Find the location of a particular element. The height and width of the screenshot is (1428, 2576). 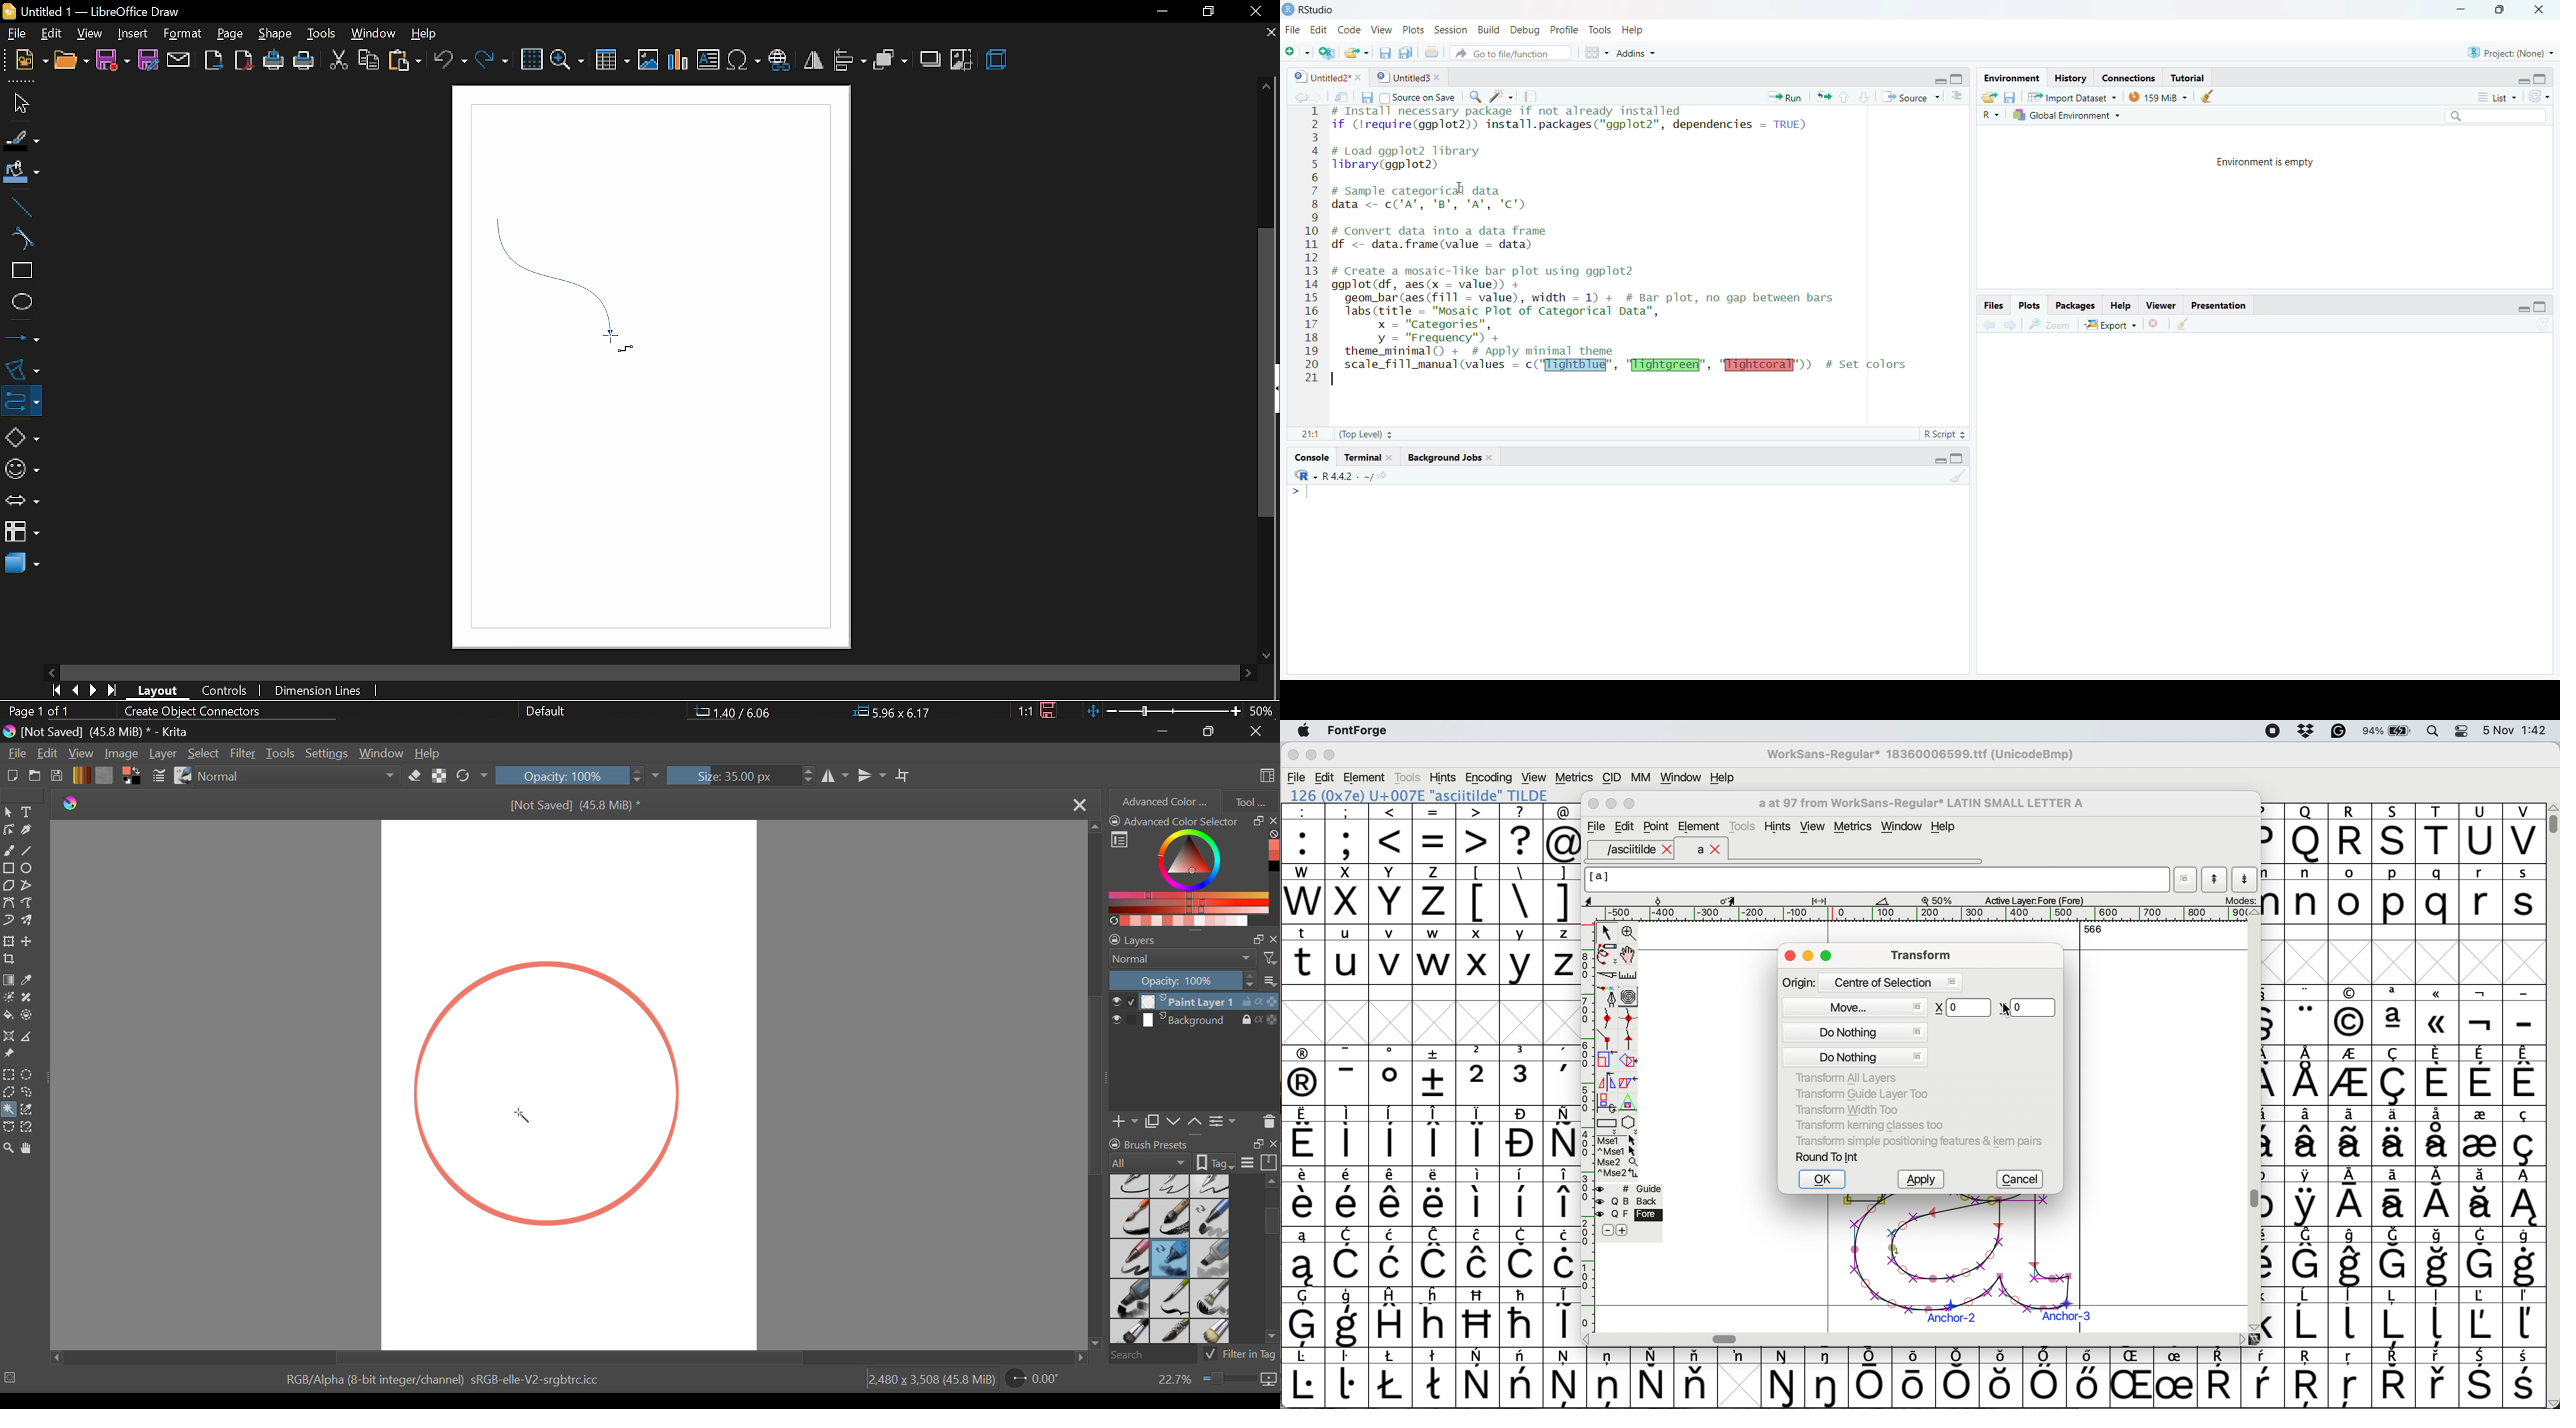

move right is located at coordinates (1248, 671).